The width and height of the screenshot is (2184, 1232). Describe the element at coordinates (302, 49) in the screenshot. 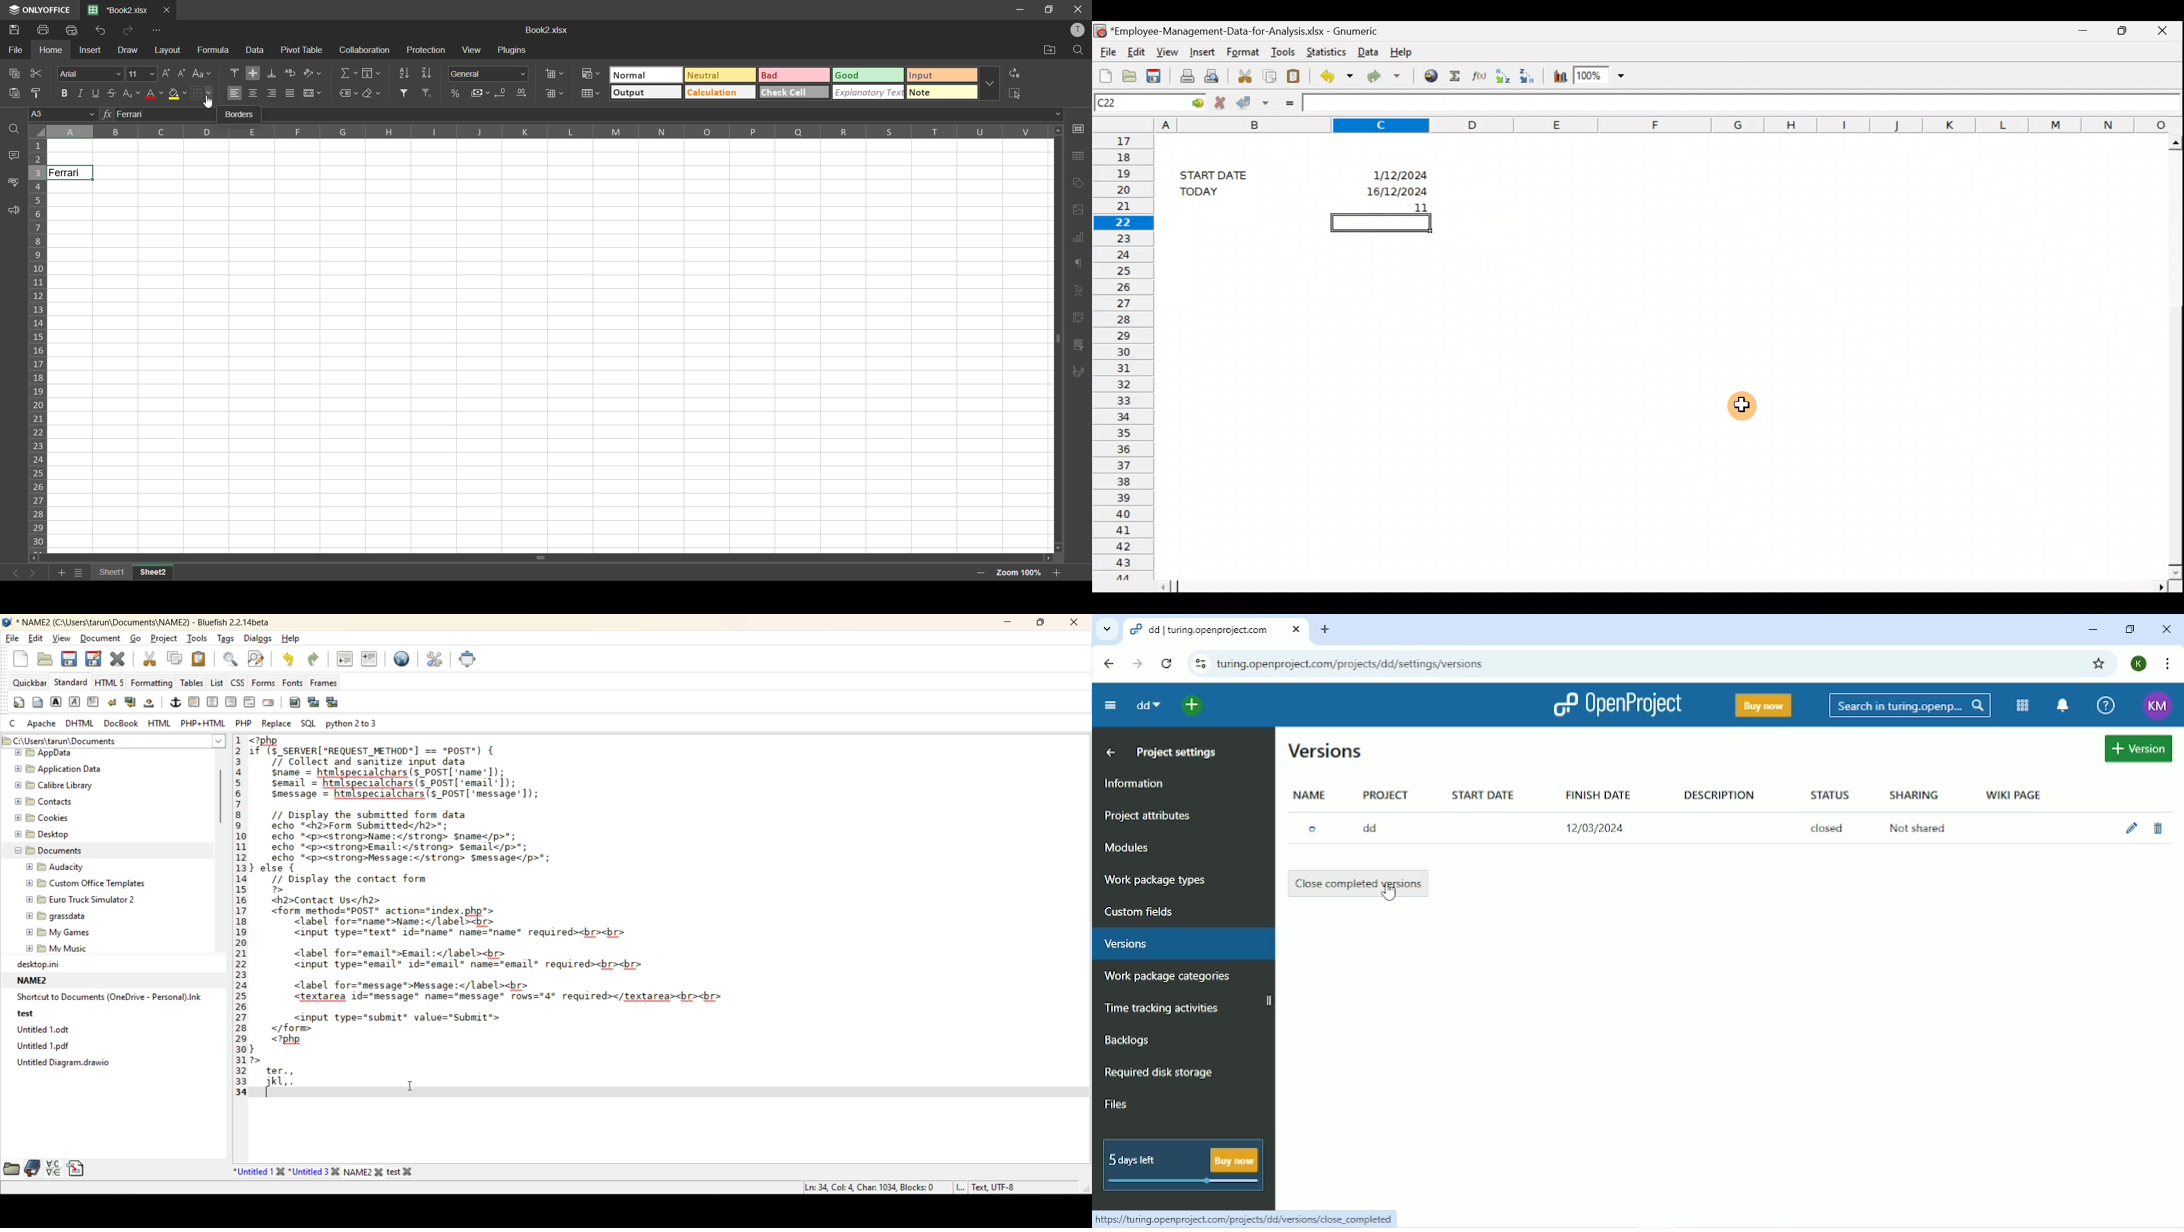

I see `pivot table` at that location.